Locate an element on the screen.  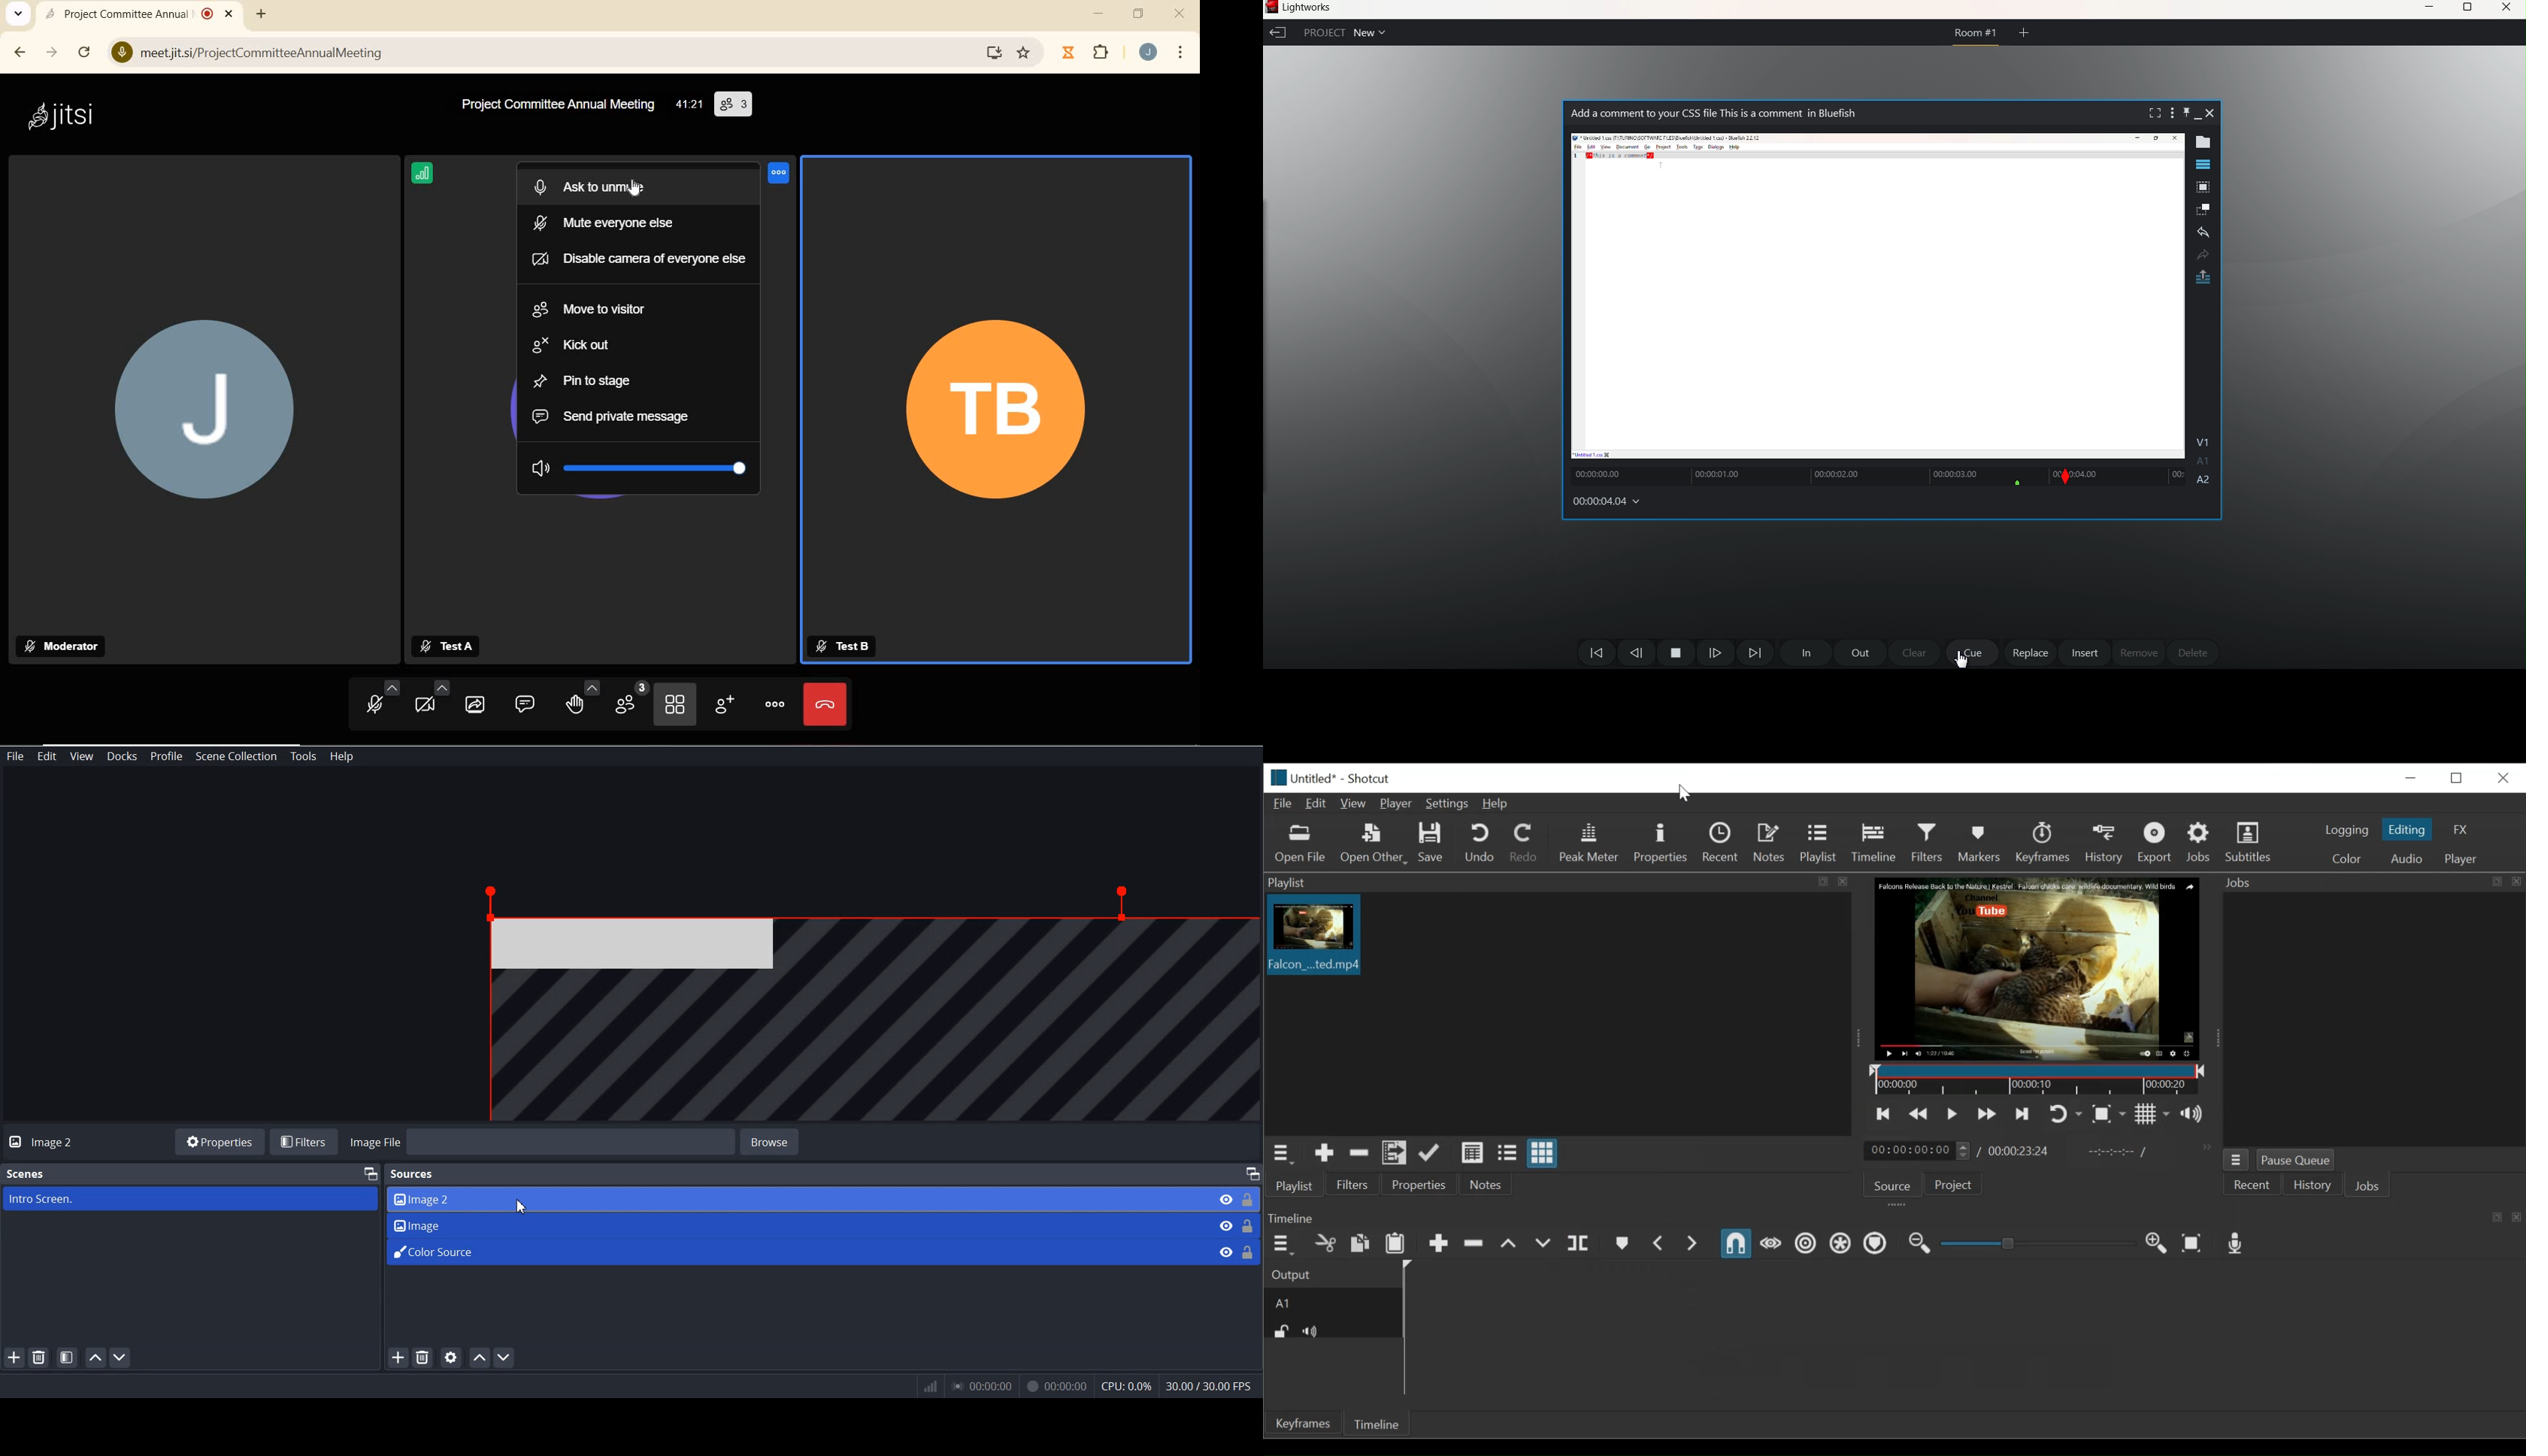
Project is located at coordinates (1320, 32).